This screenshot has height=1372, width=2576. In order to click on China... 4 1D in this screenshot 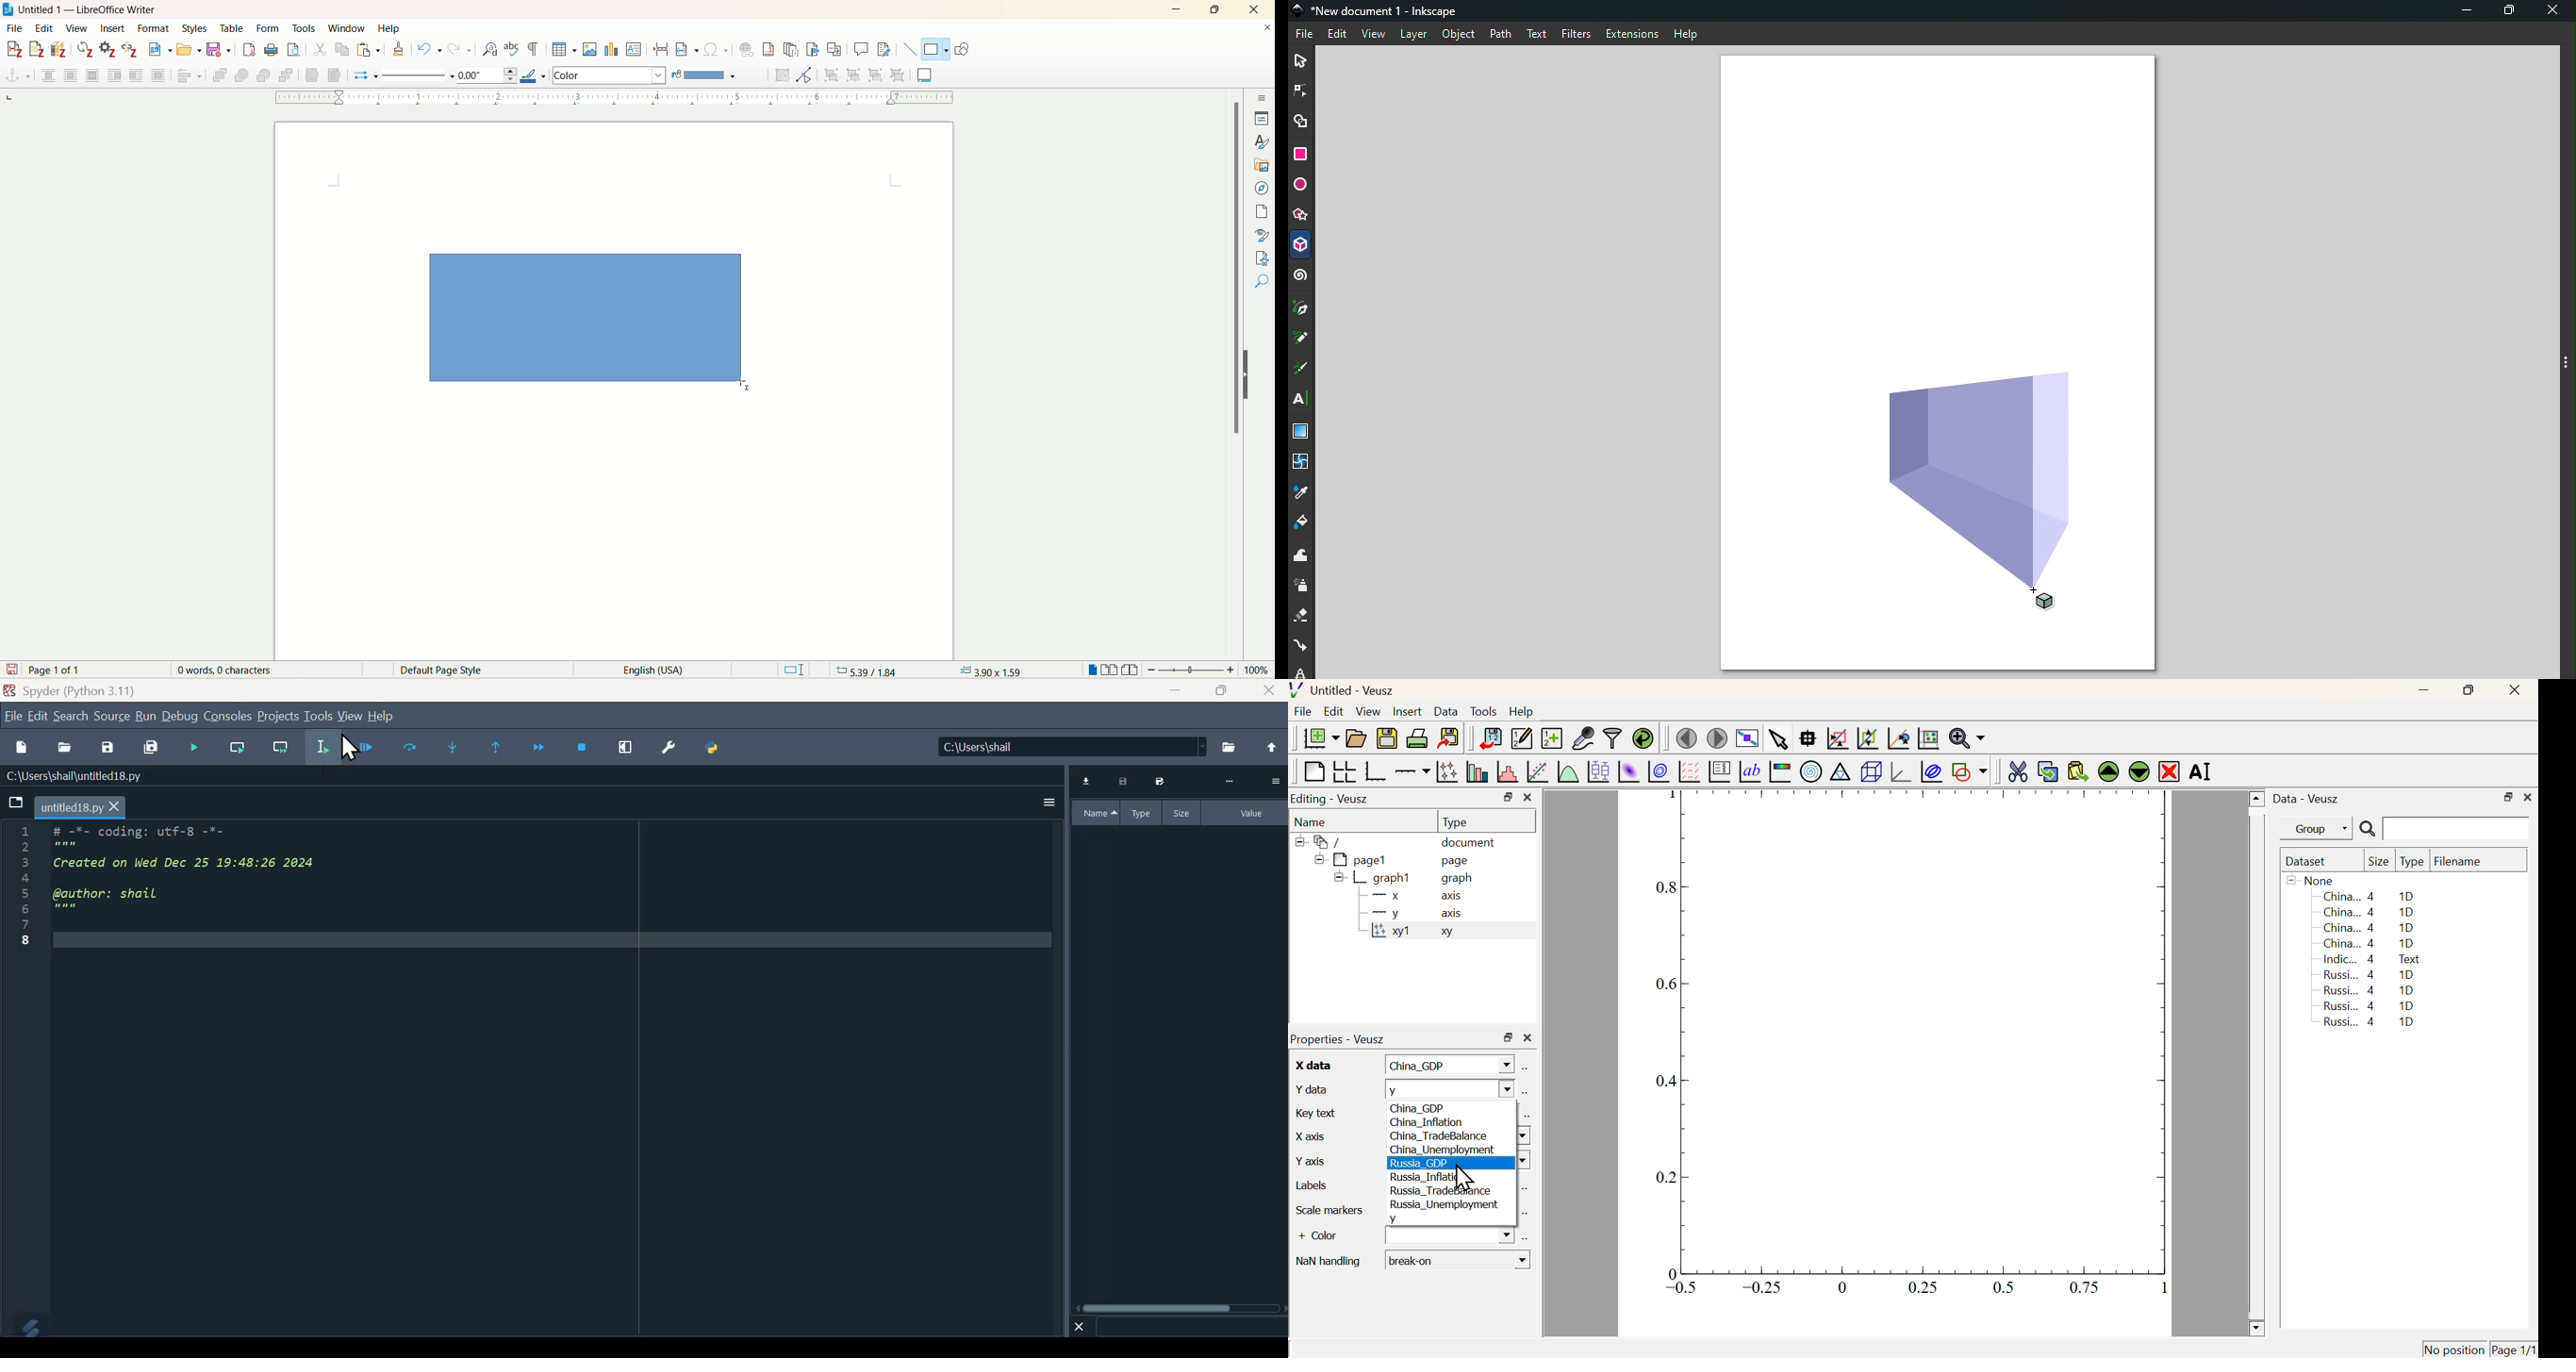, I will do `click(2369, 896)`.